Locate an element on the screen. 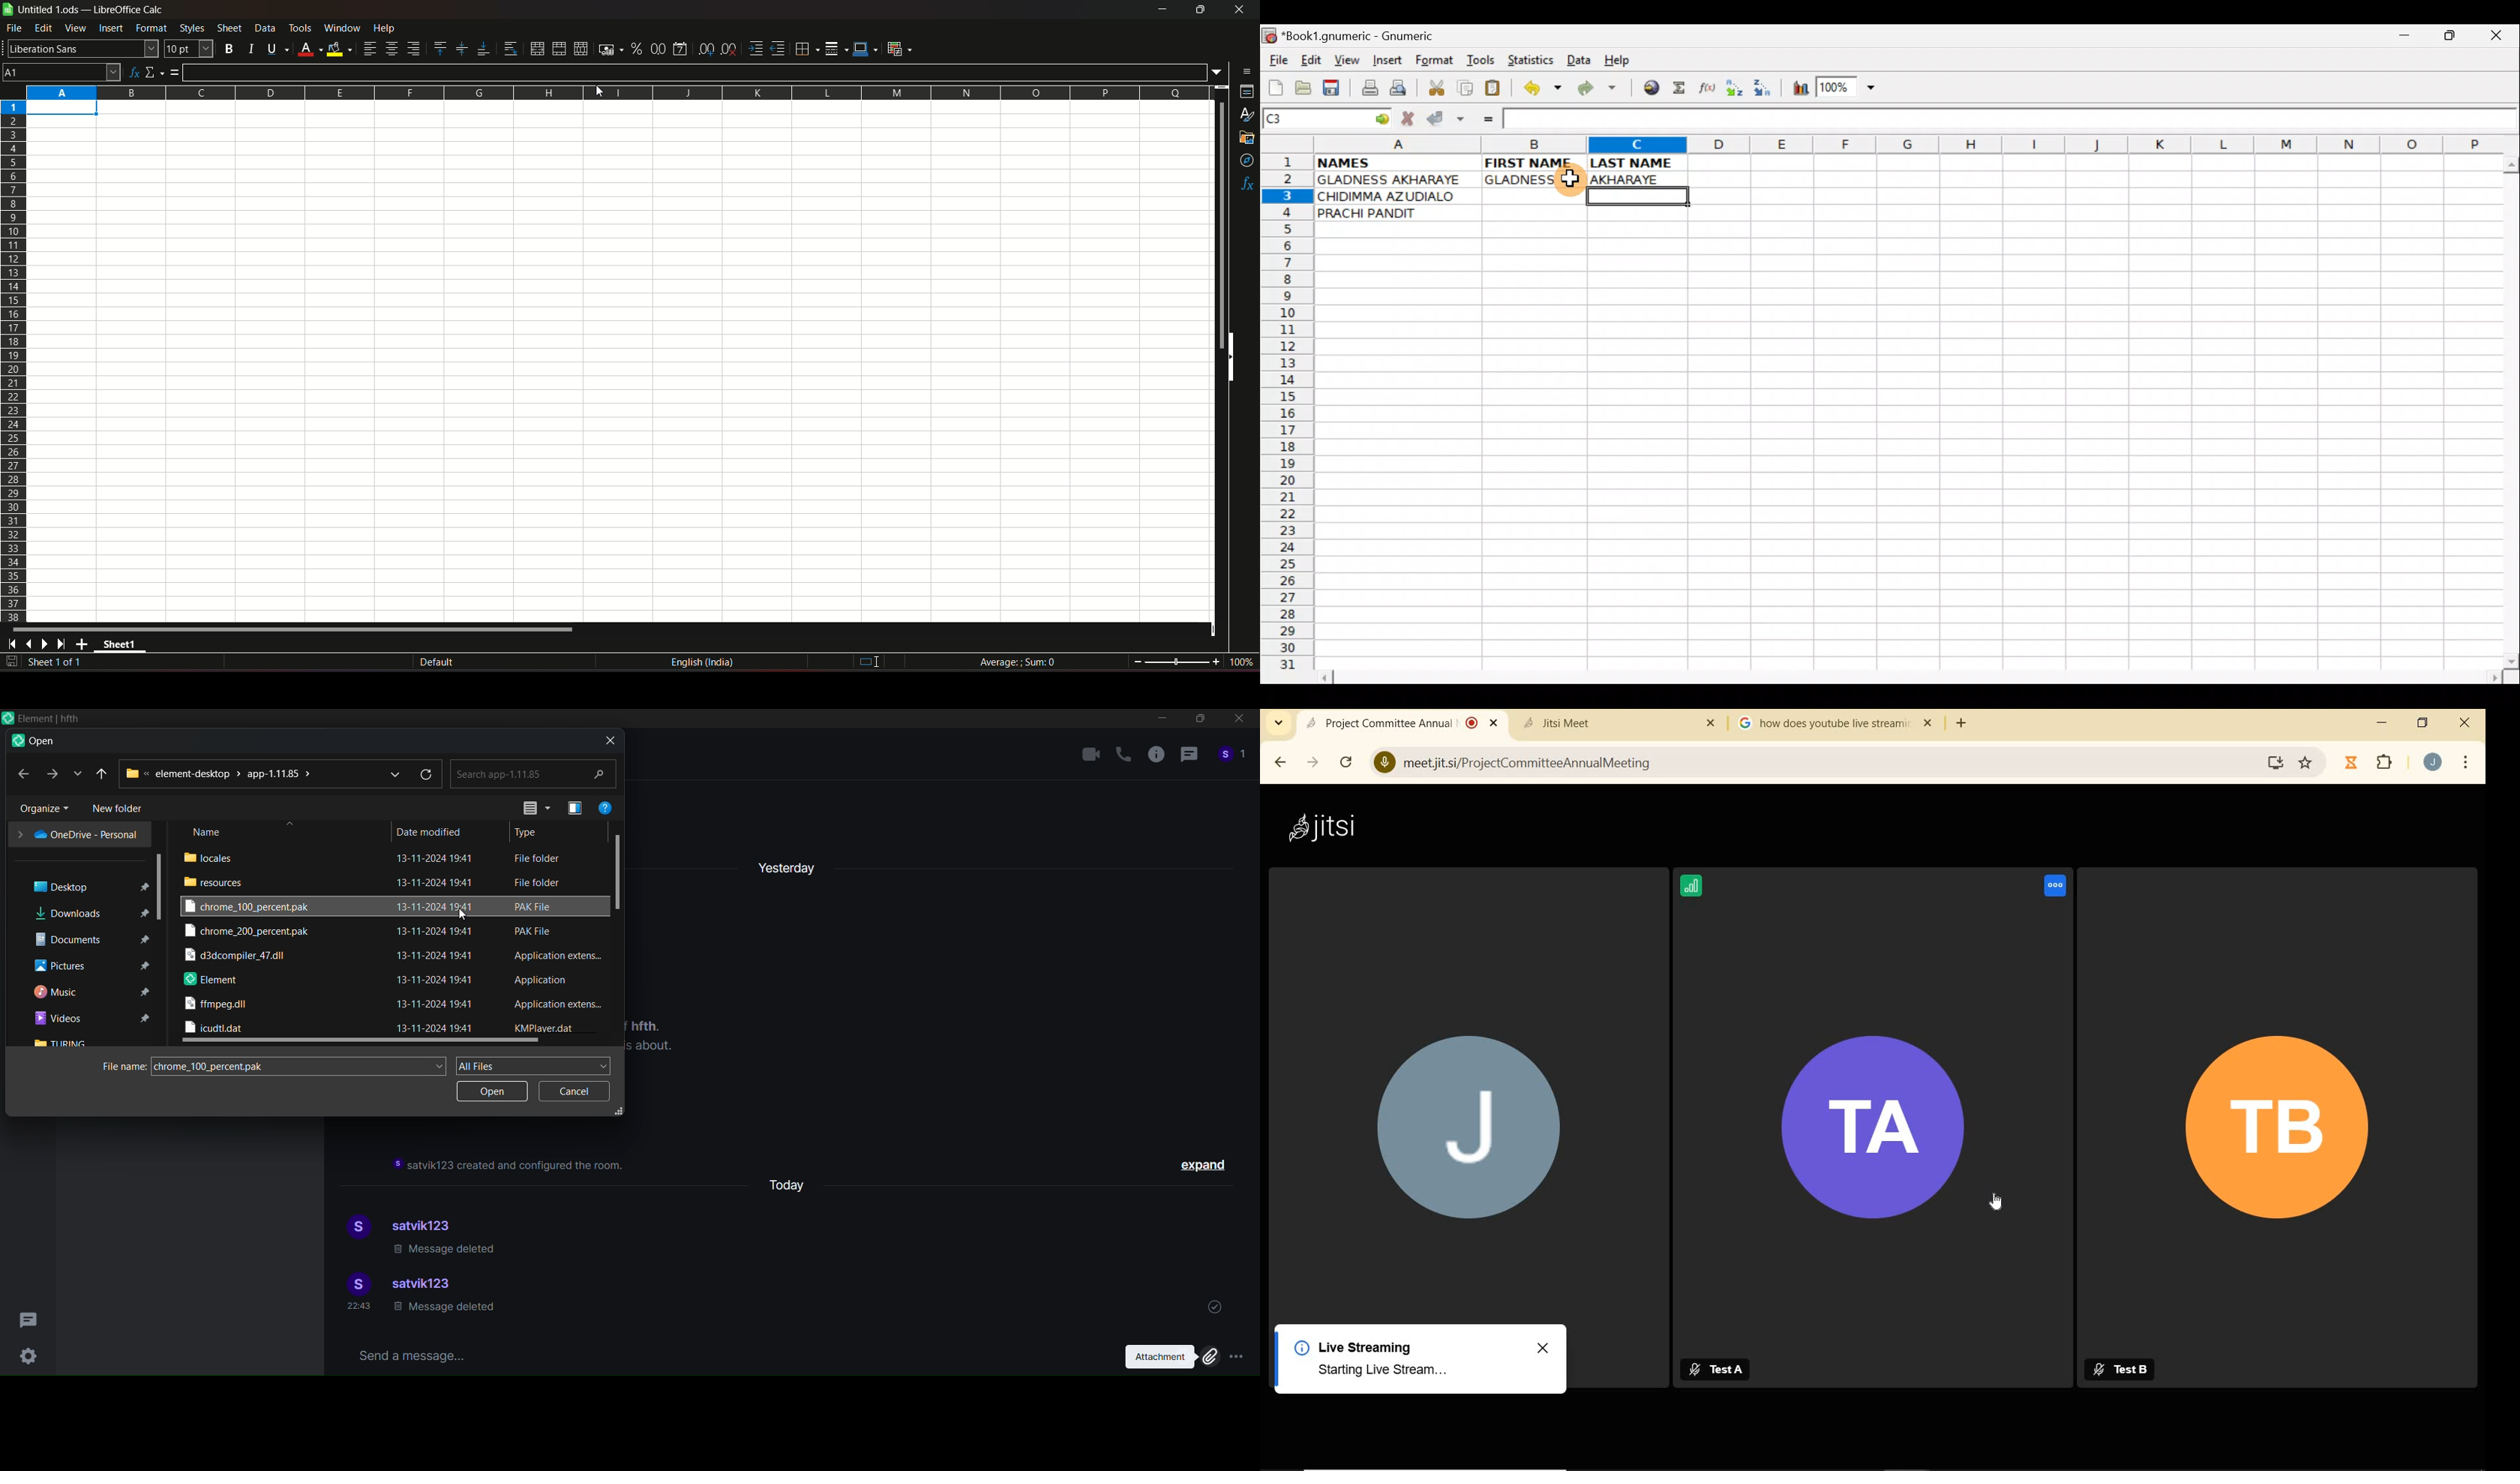 This screenshot has height=1484, width=2520. merge and center is located at coordinates (536, 48).